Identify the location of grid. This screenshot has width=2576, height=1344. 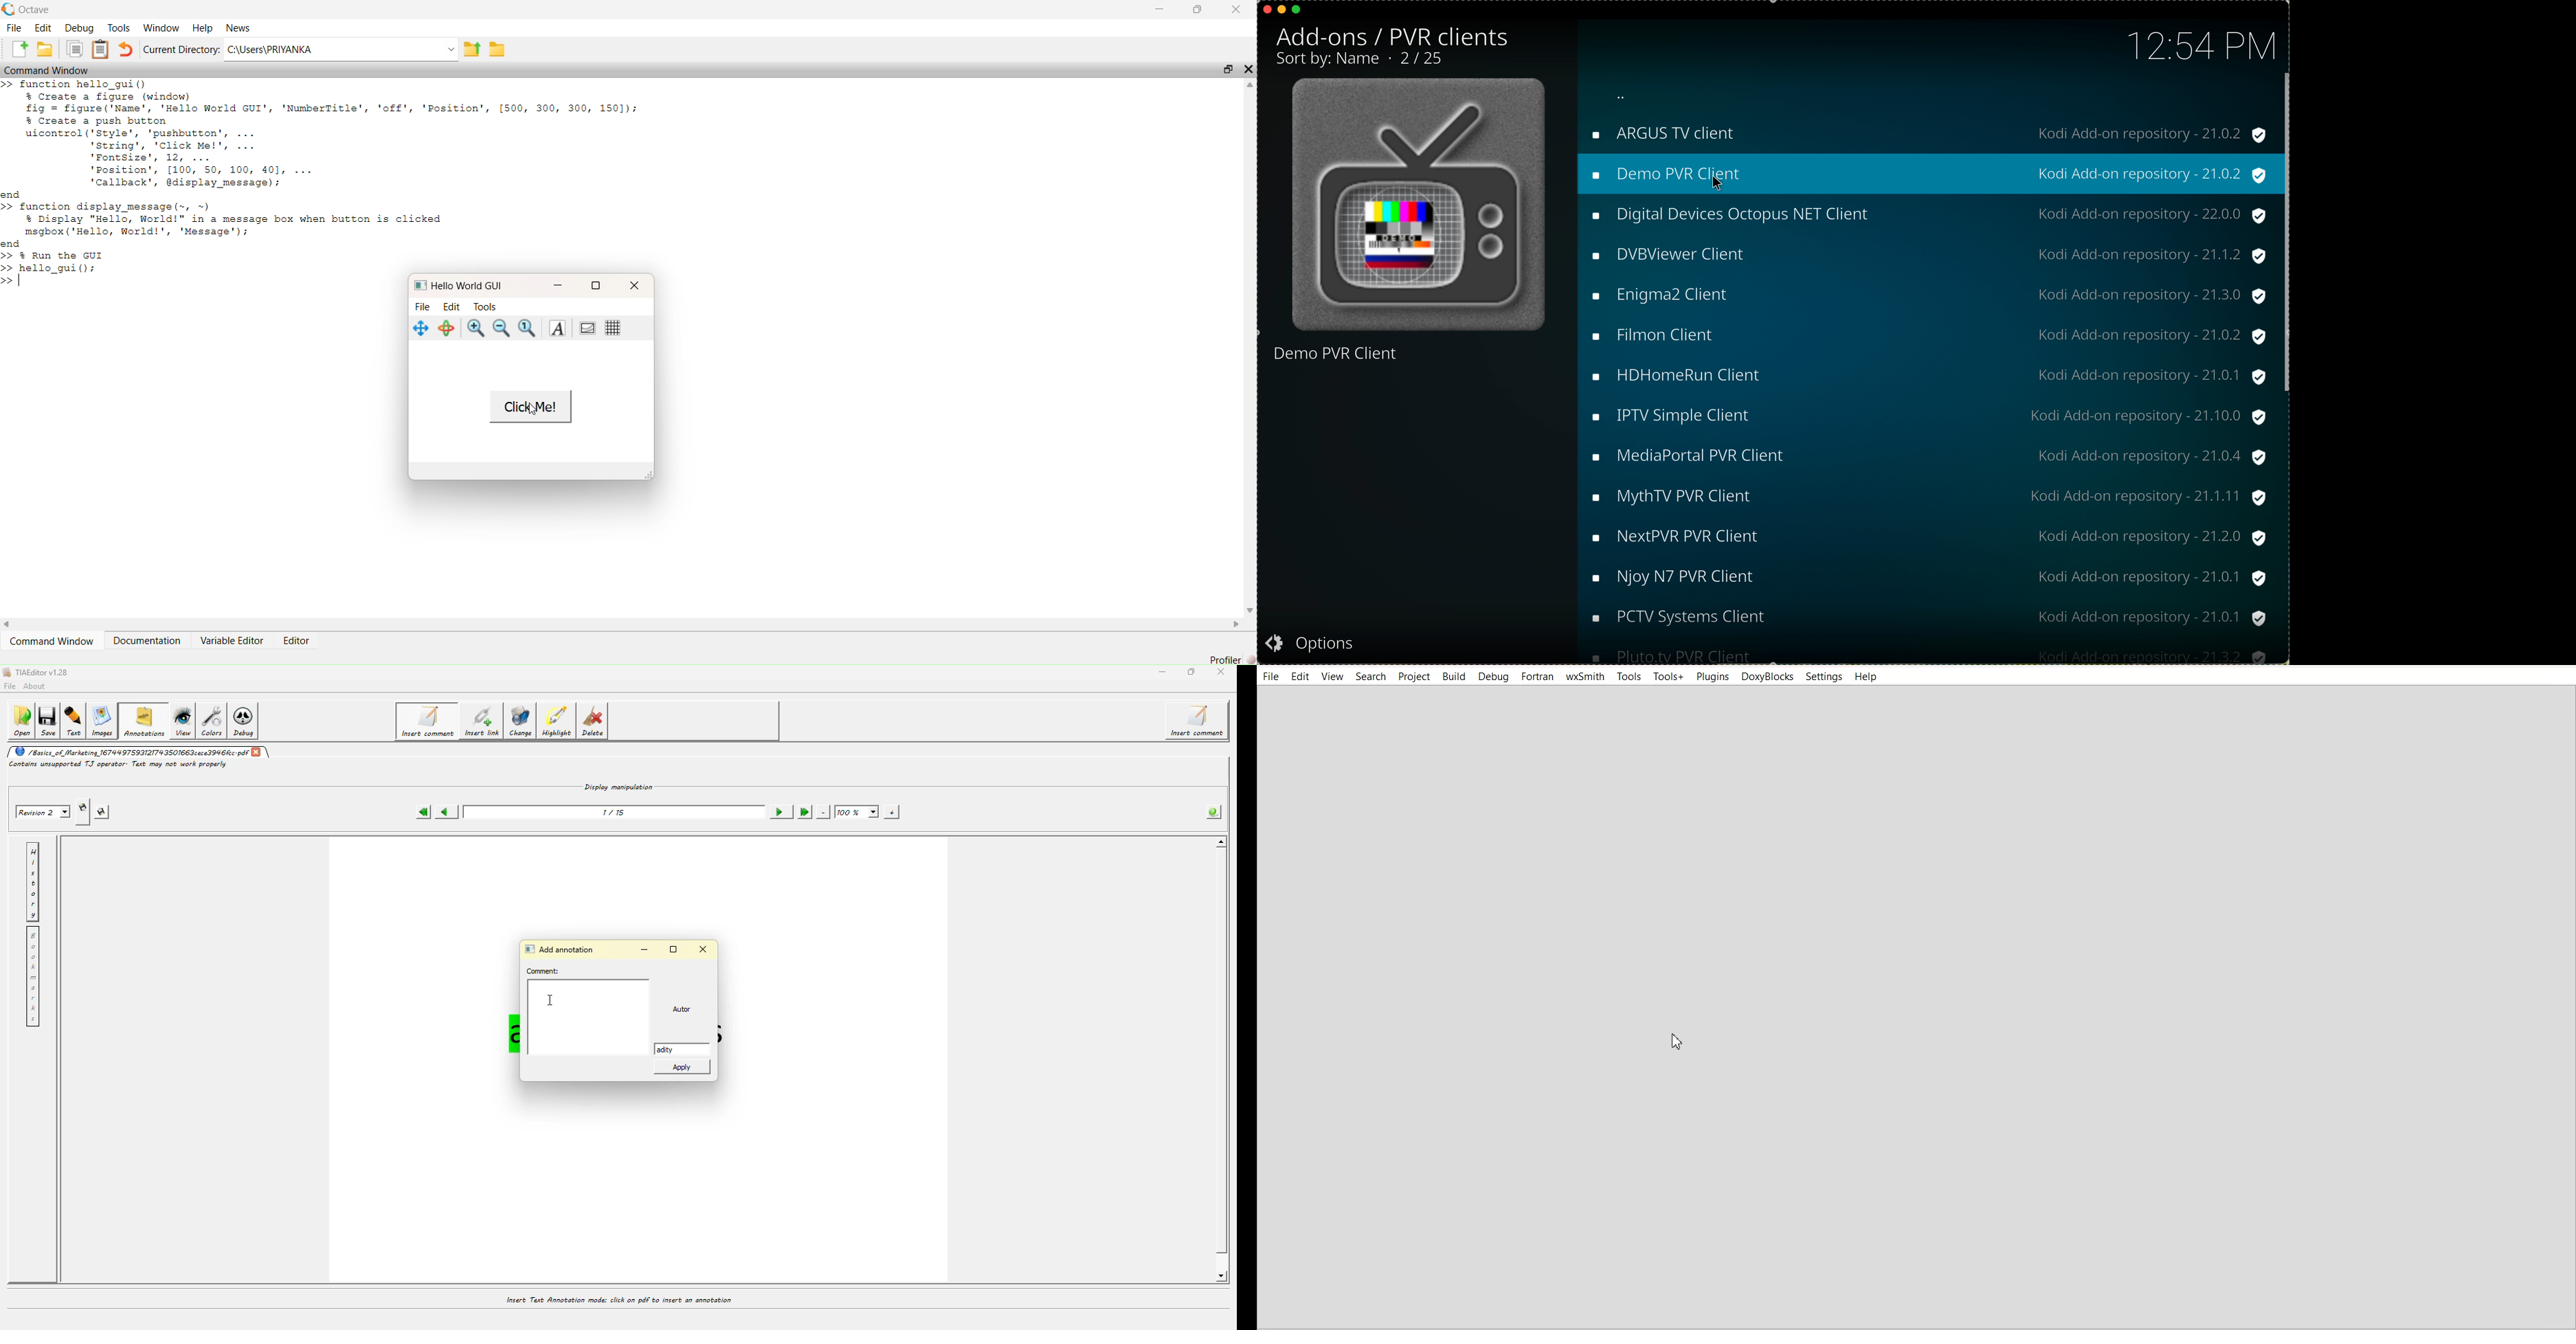
(612, 329).